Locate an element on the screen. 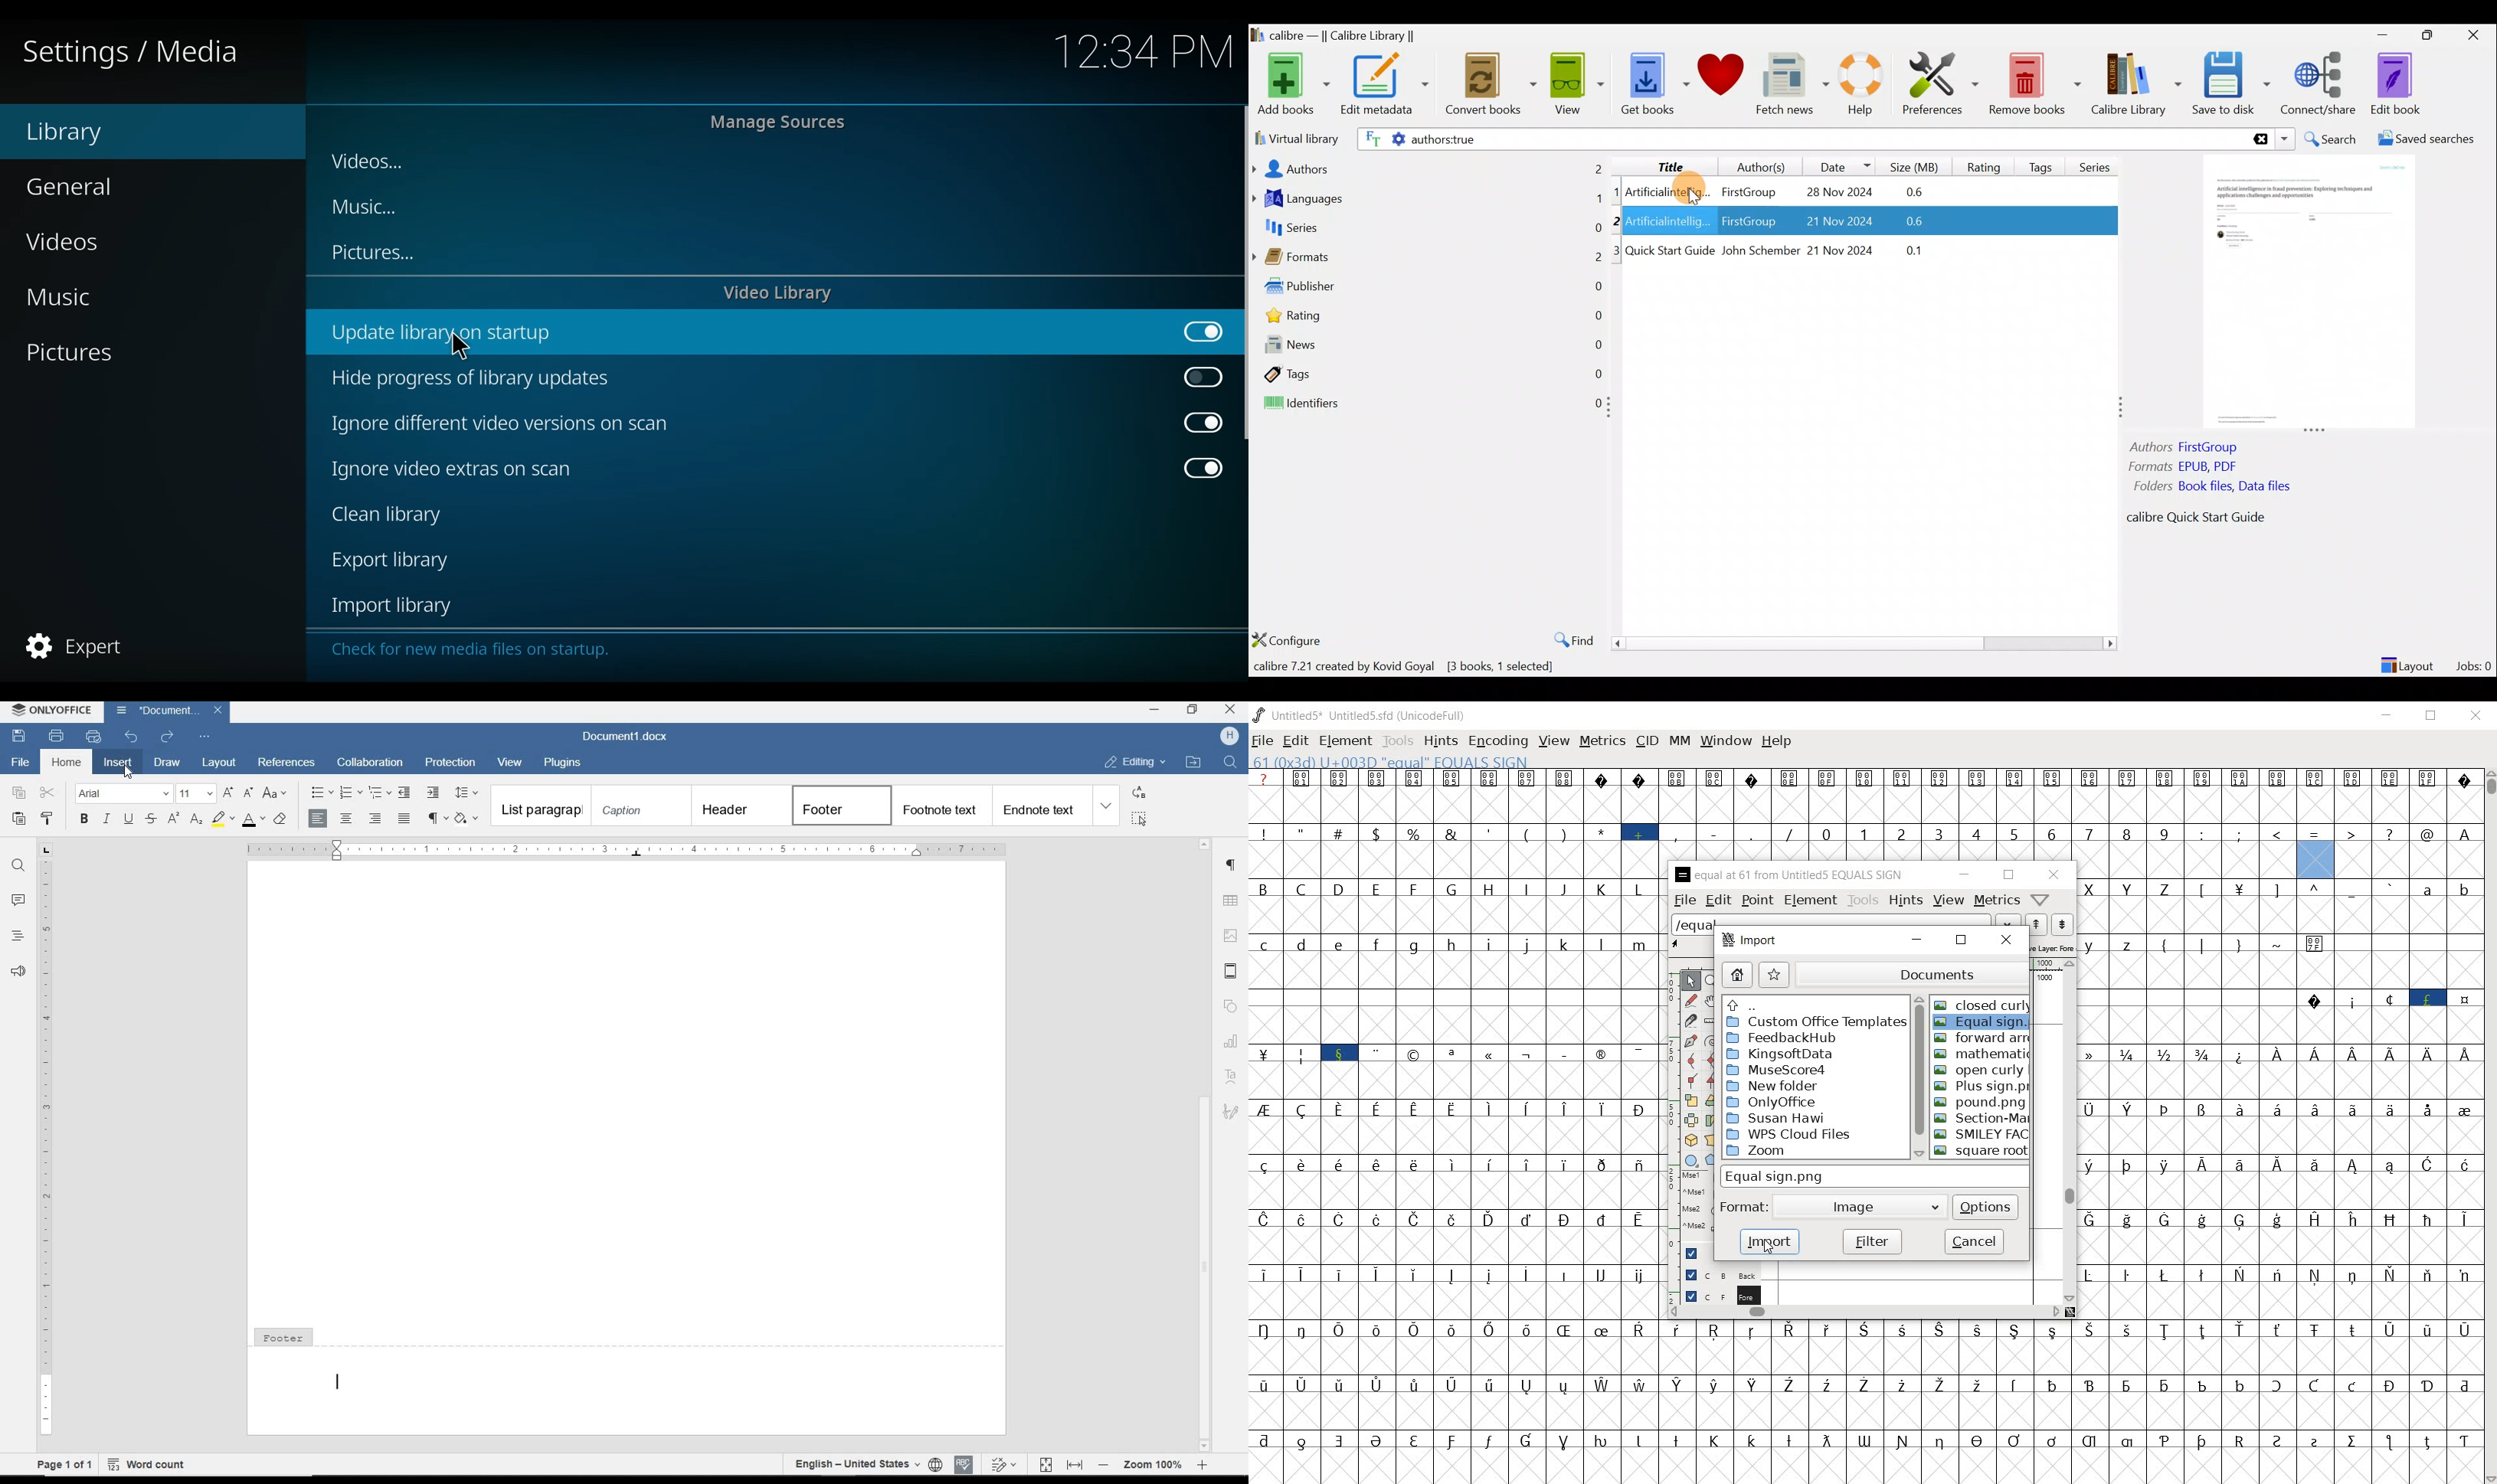 The width and height of the screenshot is (2520, 1484). Update library on startup is located at coordinates (373, 331).